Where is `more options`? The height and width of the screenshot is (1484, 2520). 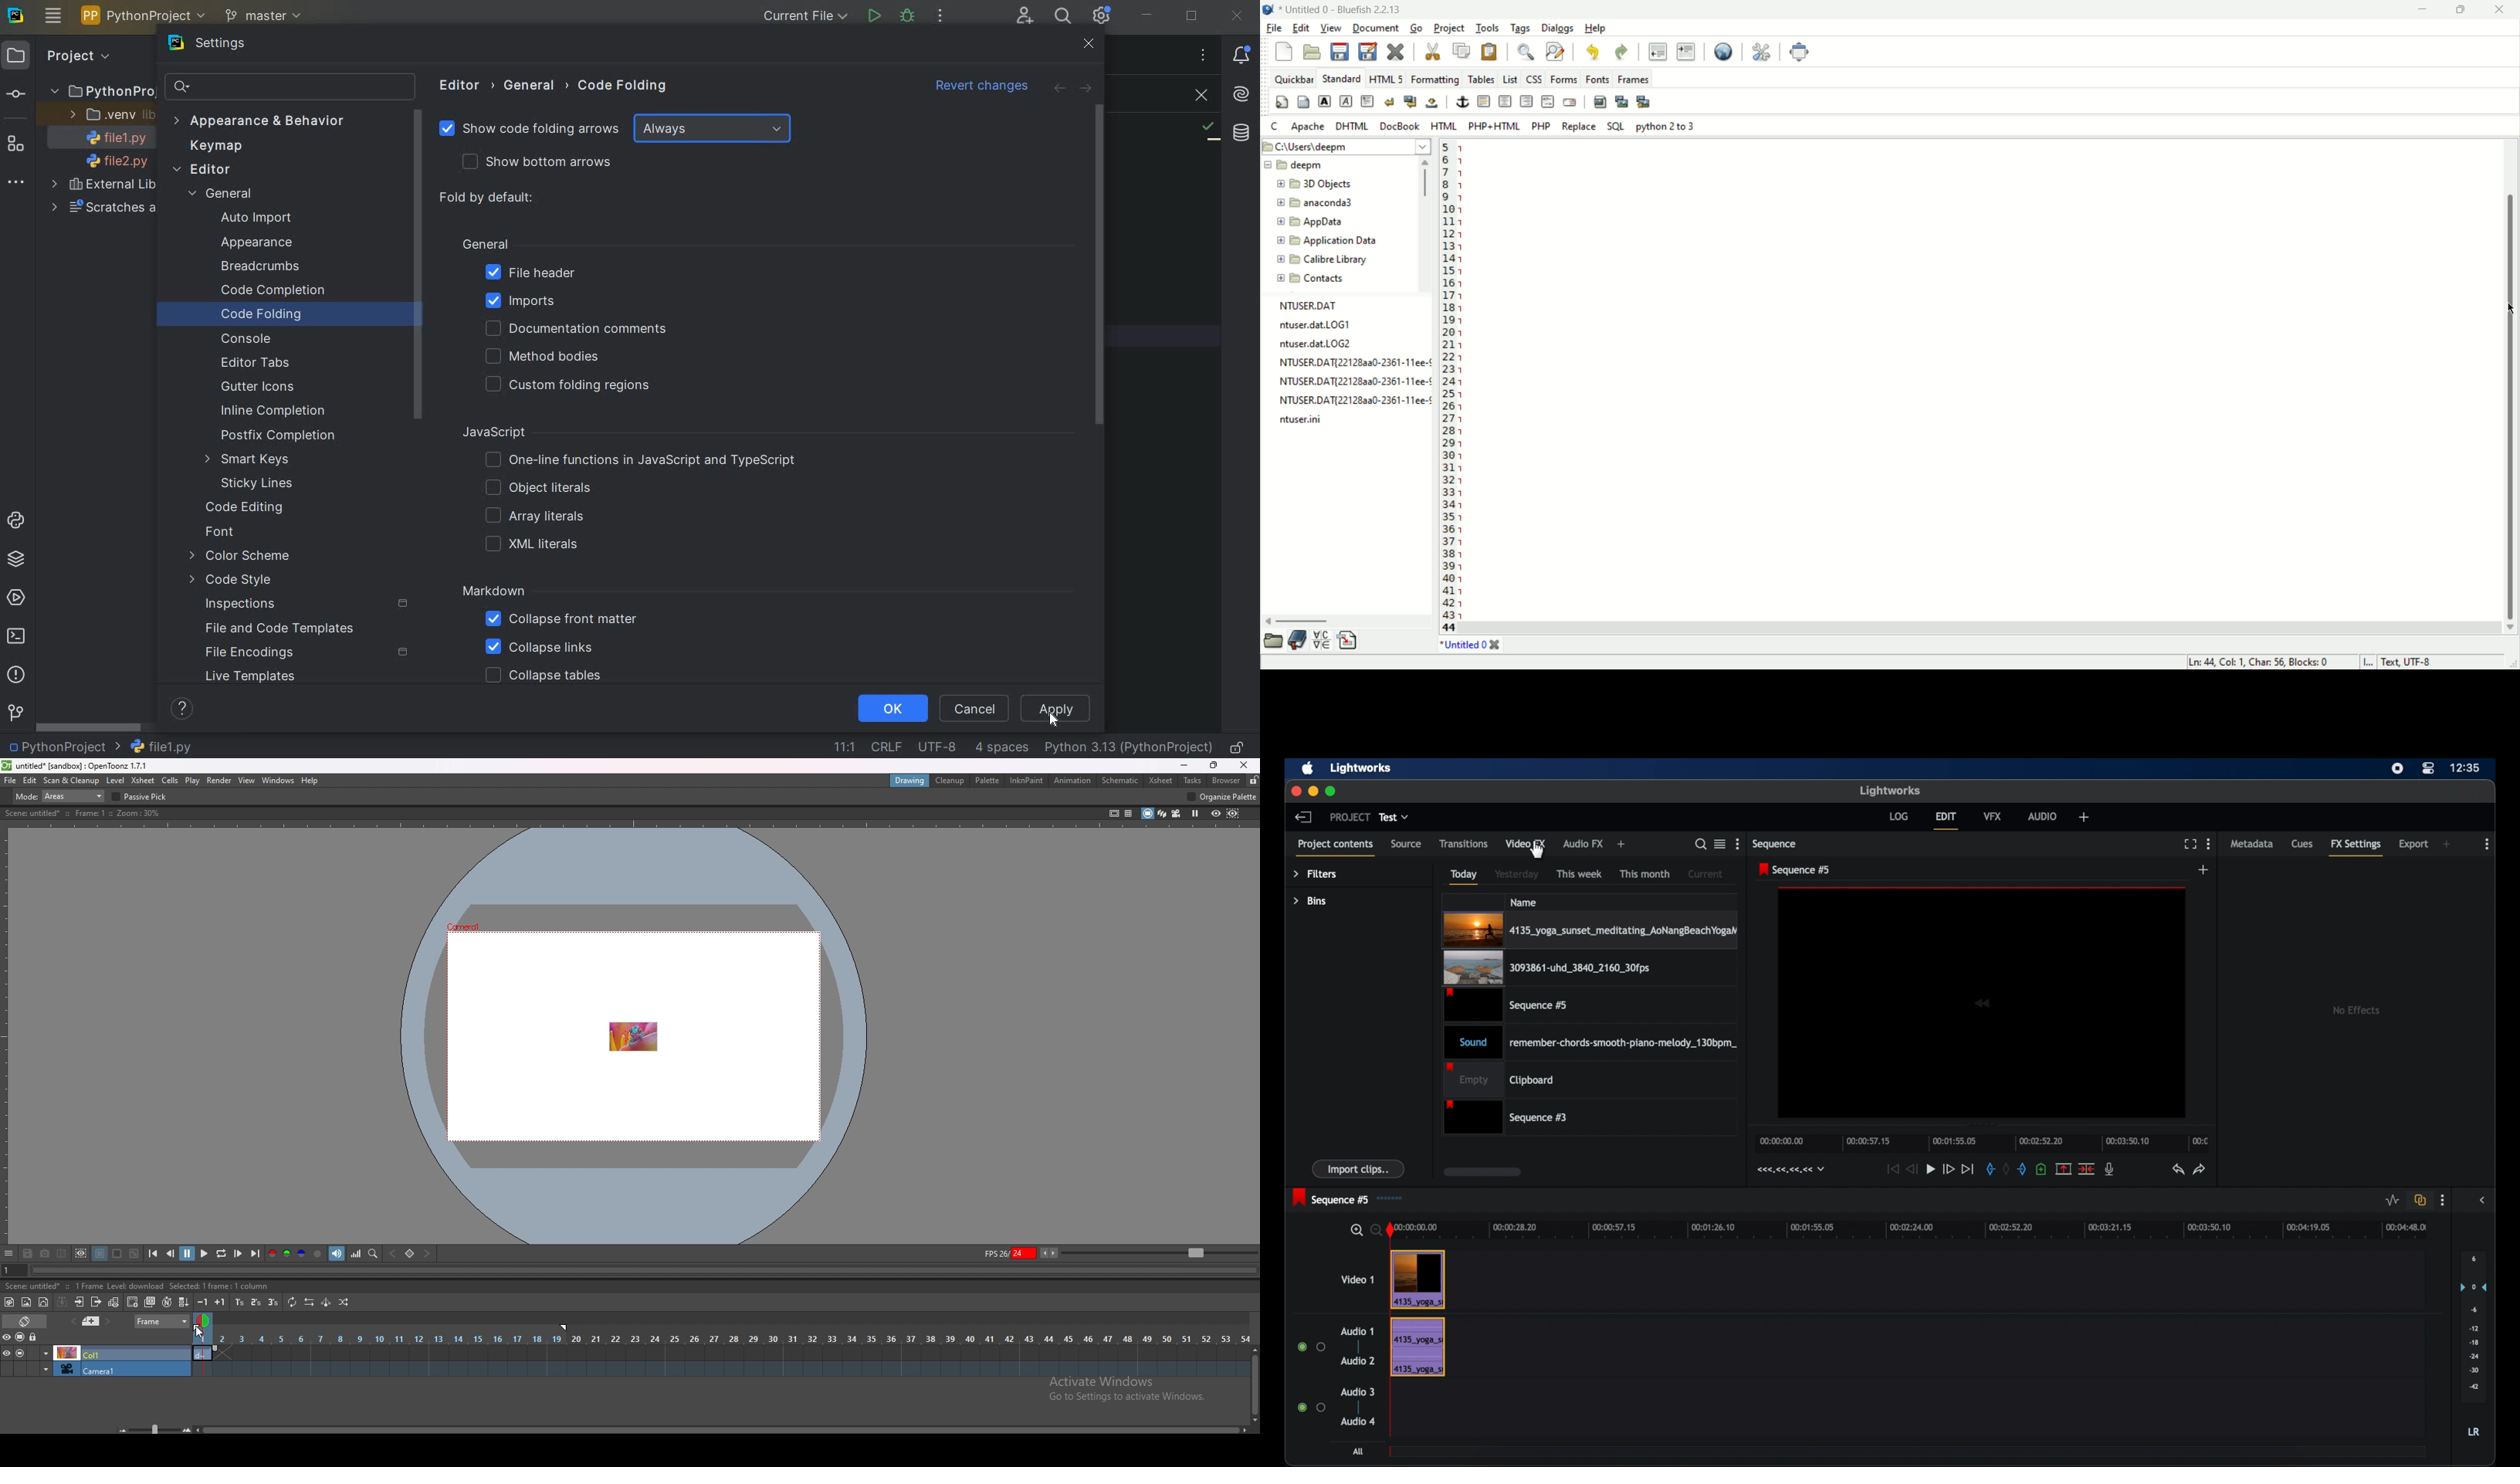 more options is located at coordinates (1737, 843).